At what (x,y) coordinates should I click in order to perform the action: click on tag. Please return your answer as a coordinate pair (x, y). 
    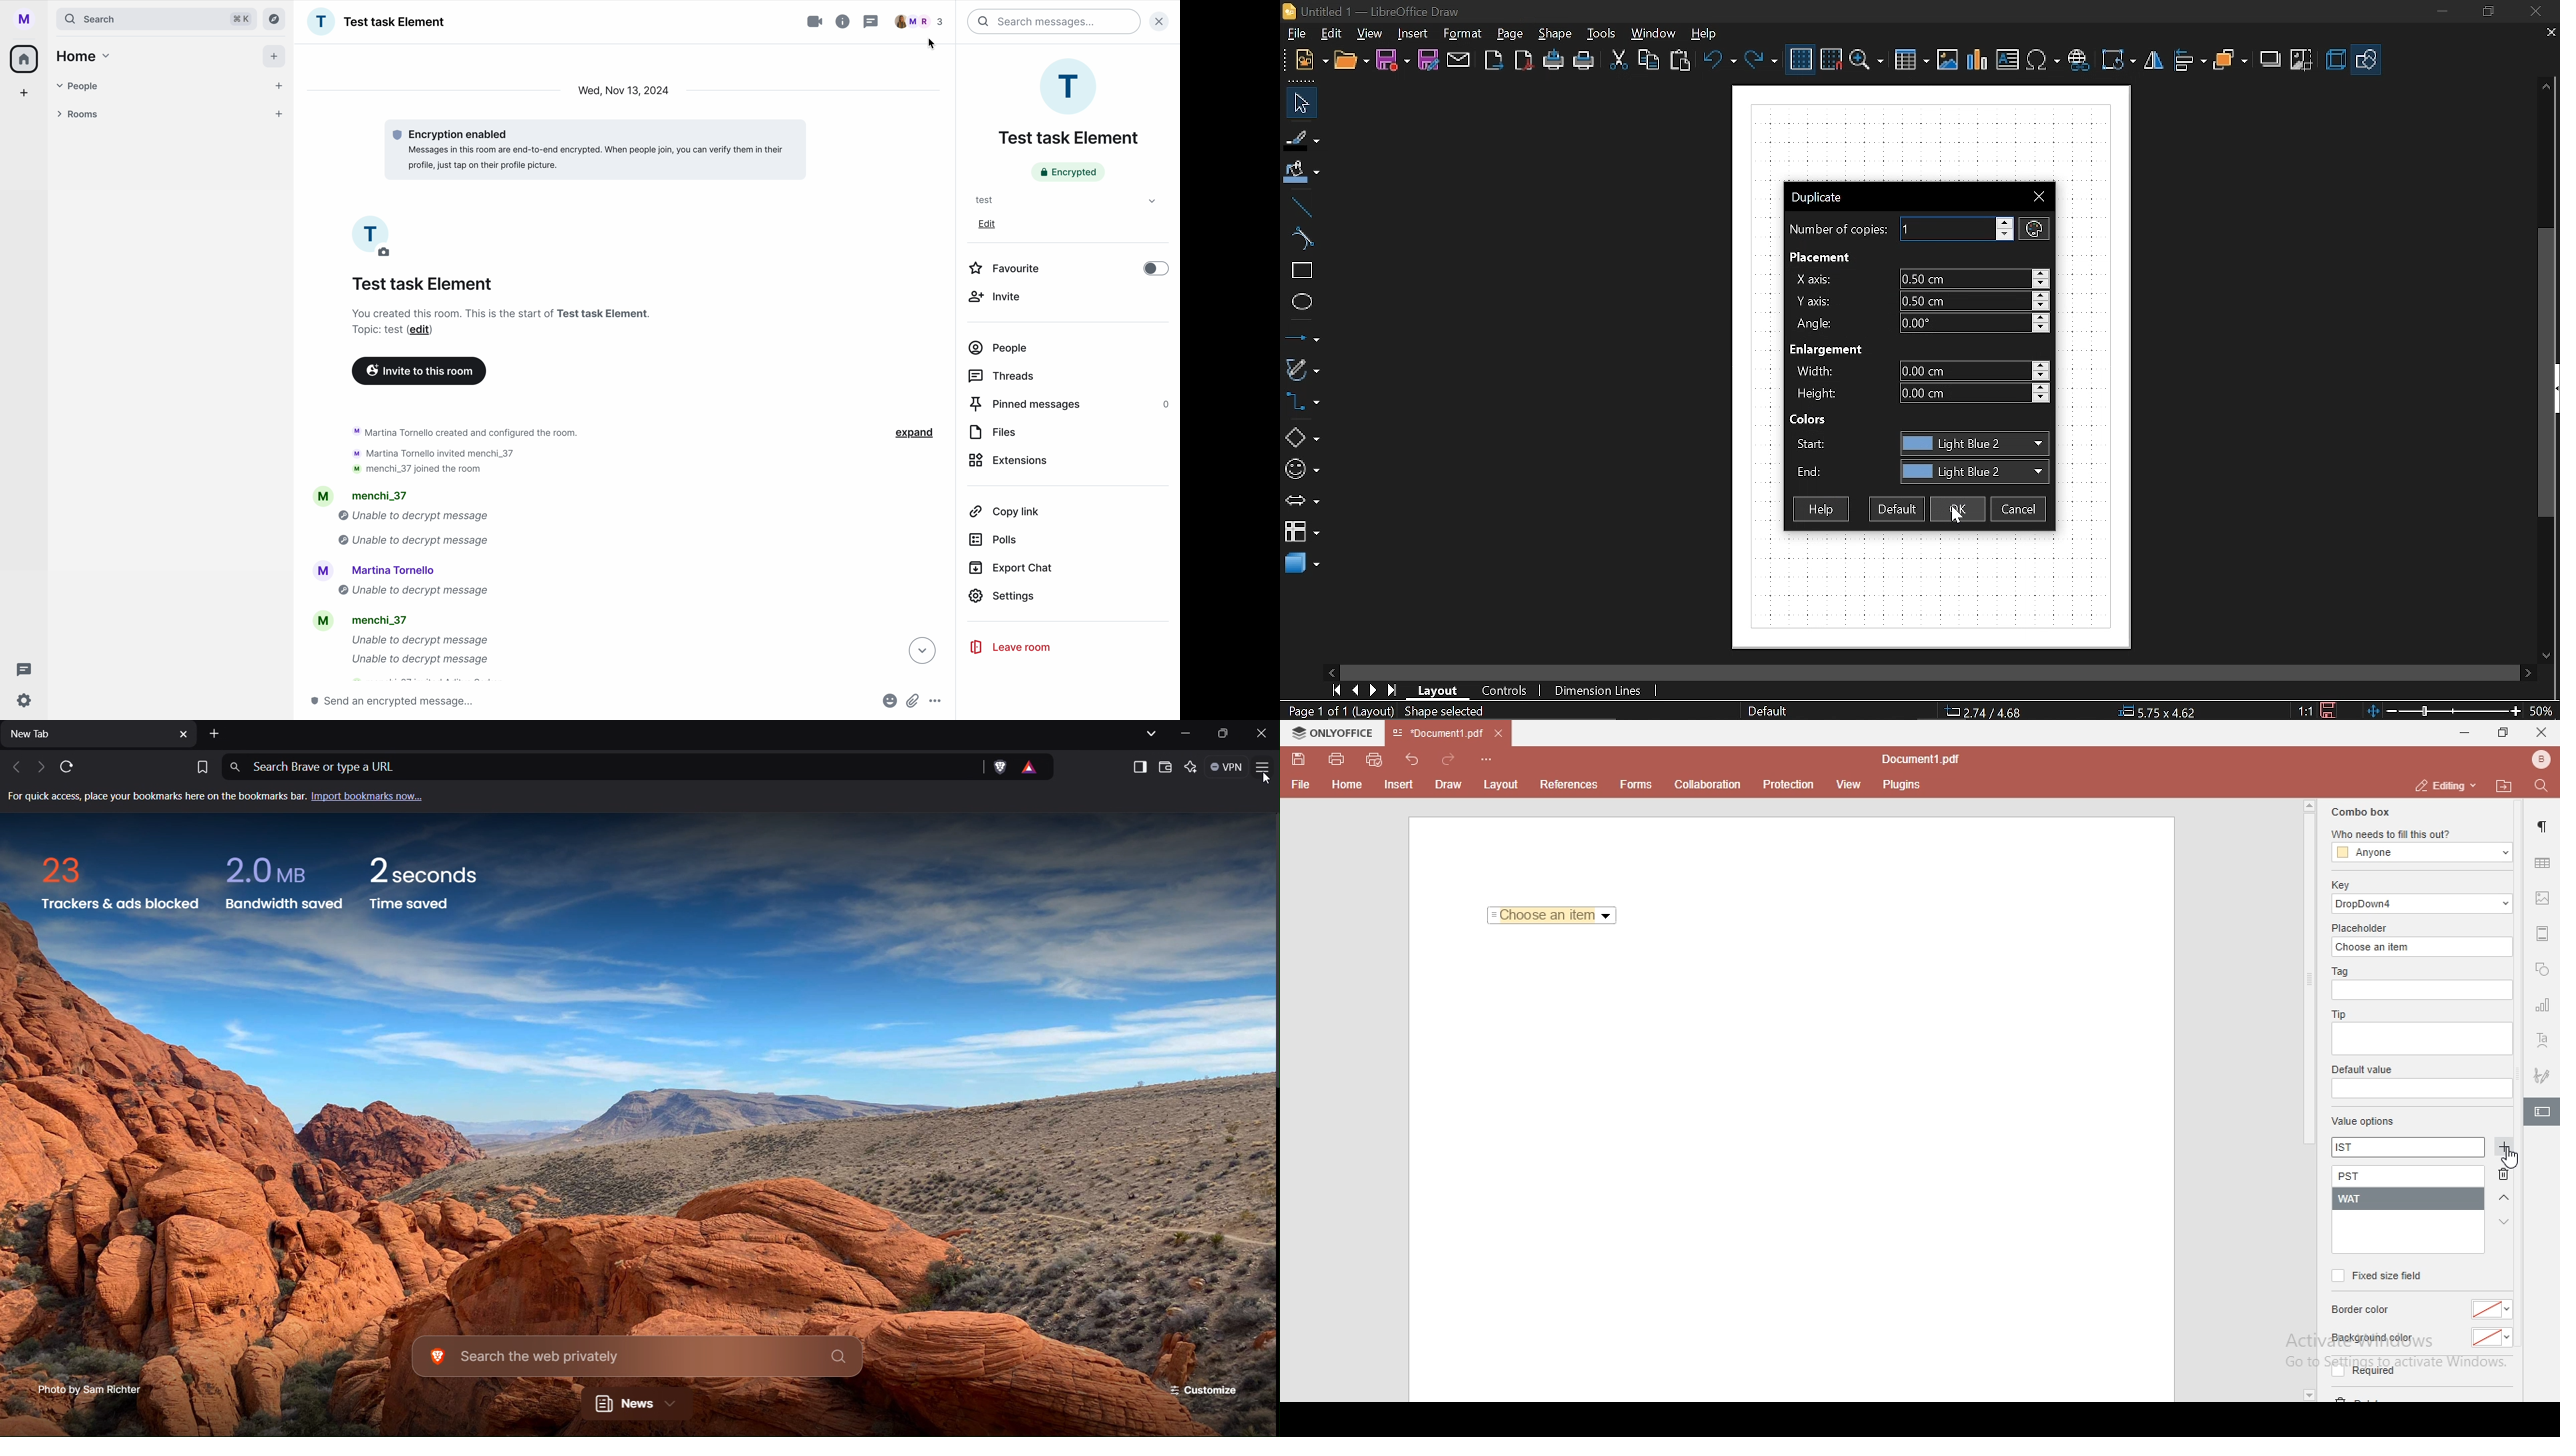
    Looking at the image, I should click on (2338, 972).